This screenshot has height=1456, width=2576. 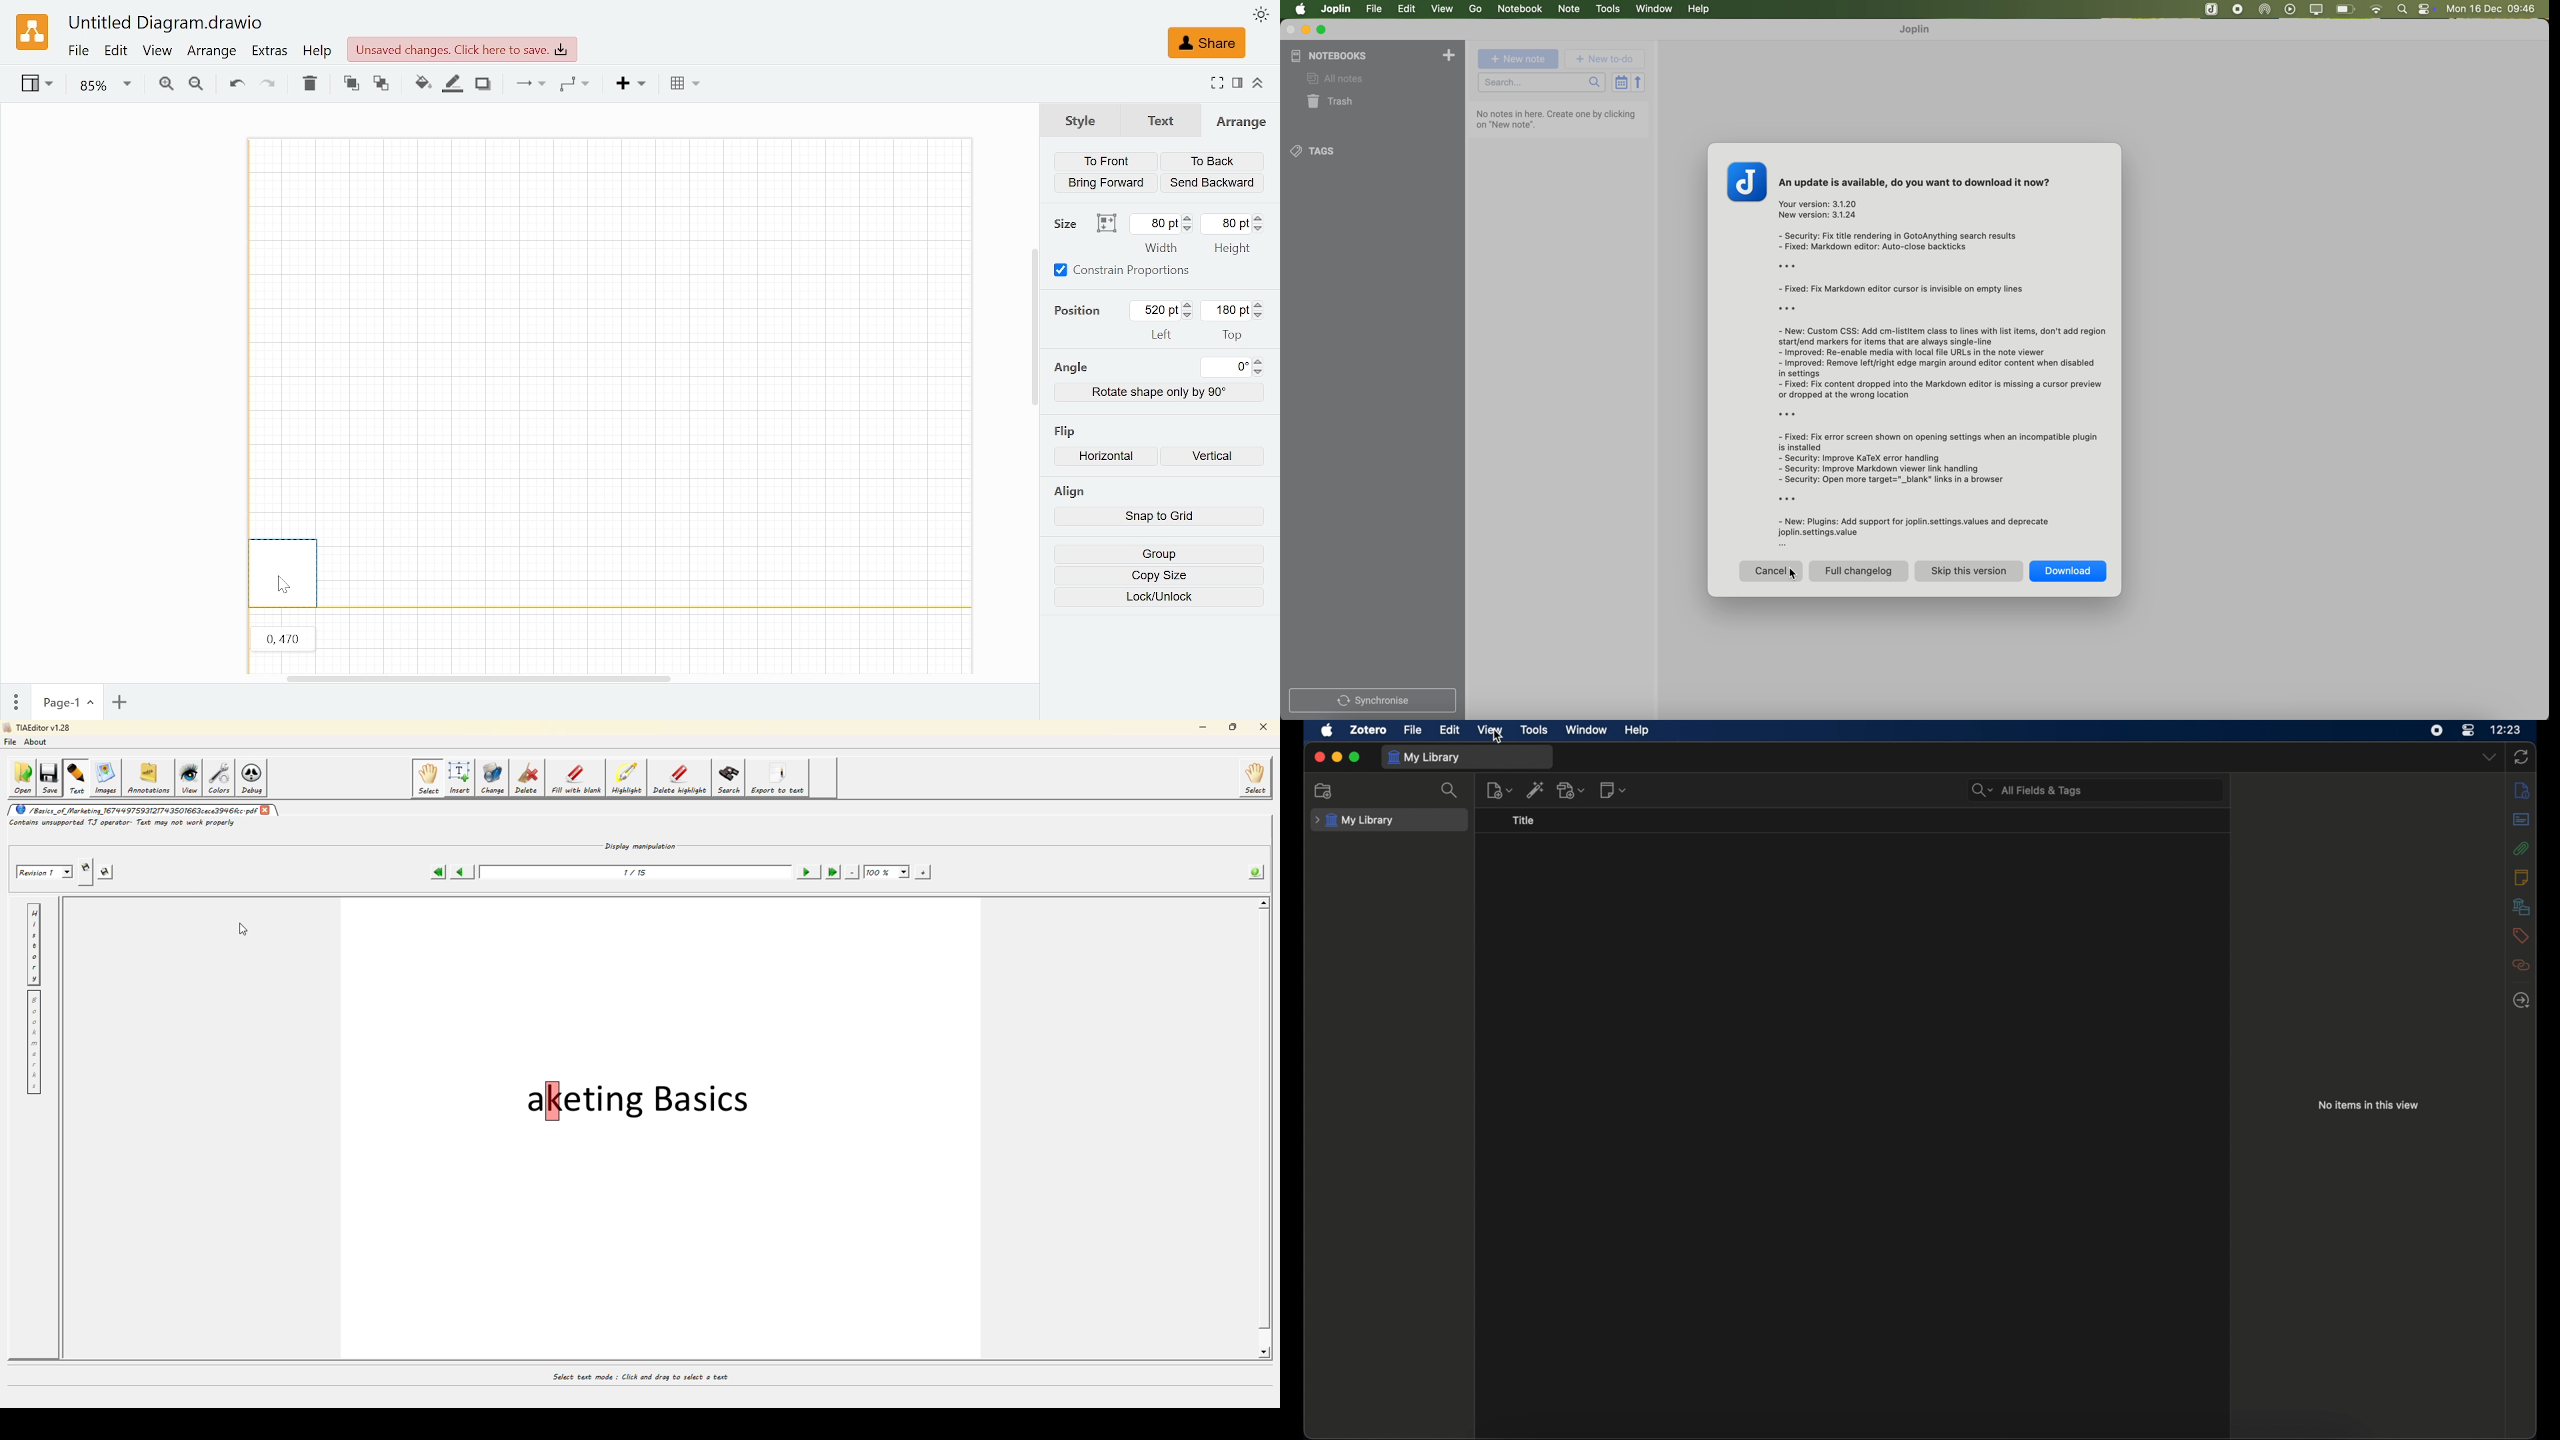 I want to click on screen, so click(x=2317, y=10).